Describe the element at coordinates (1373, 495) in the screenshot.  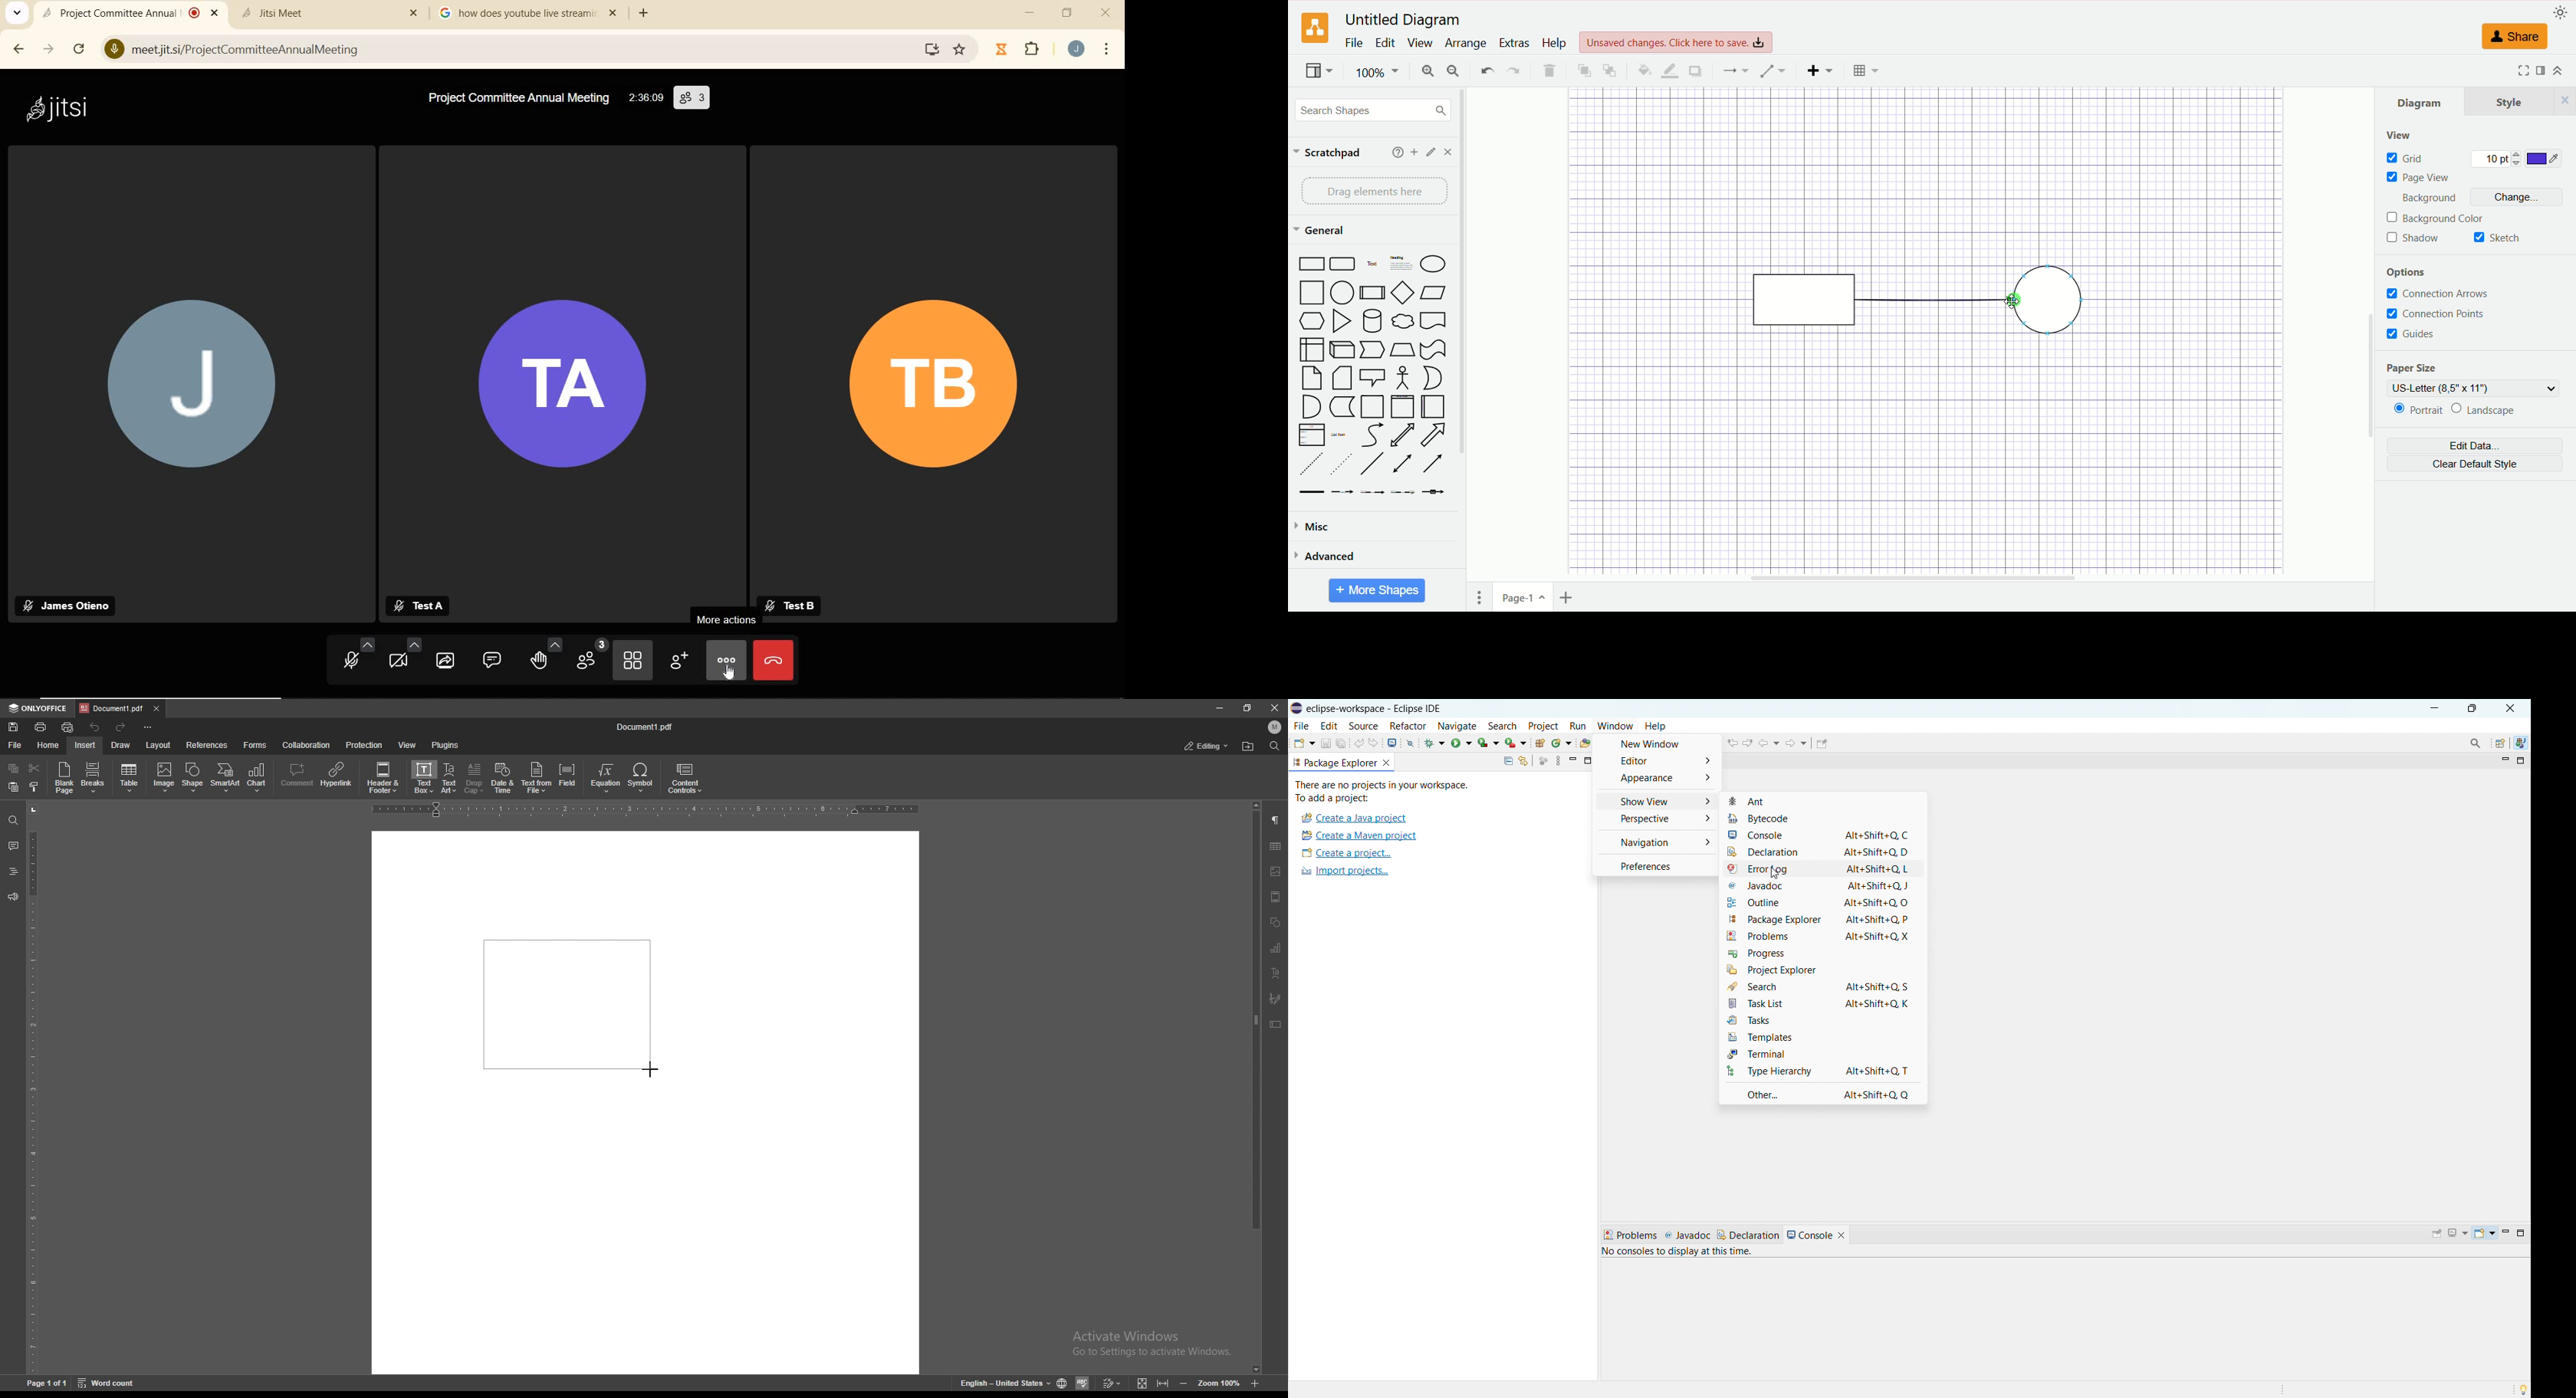
I see `Connector with 2 Labels` at that location.